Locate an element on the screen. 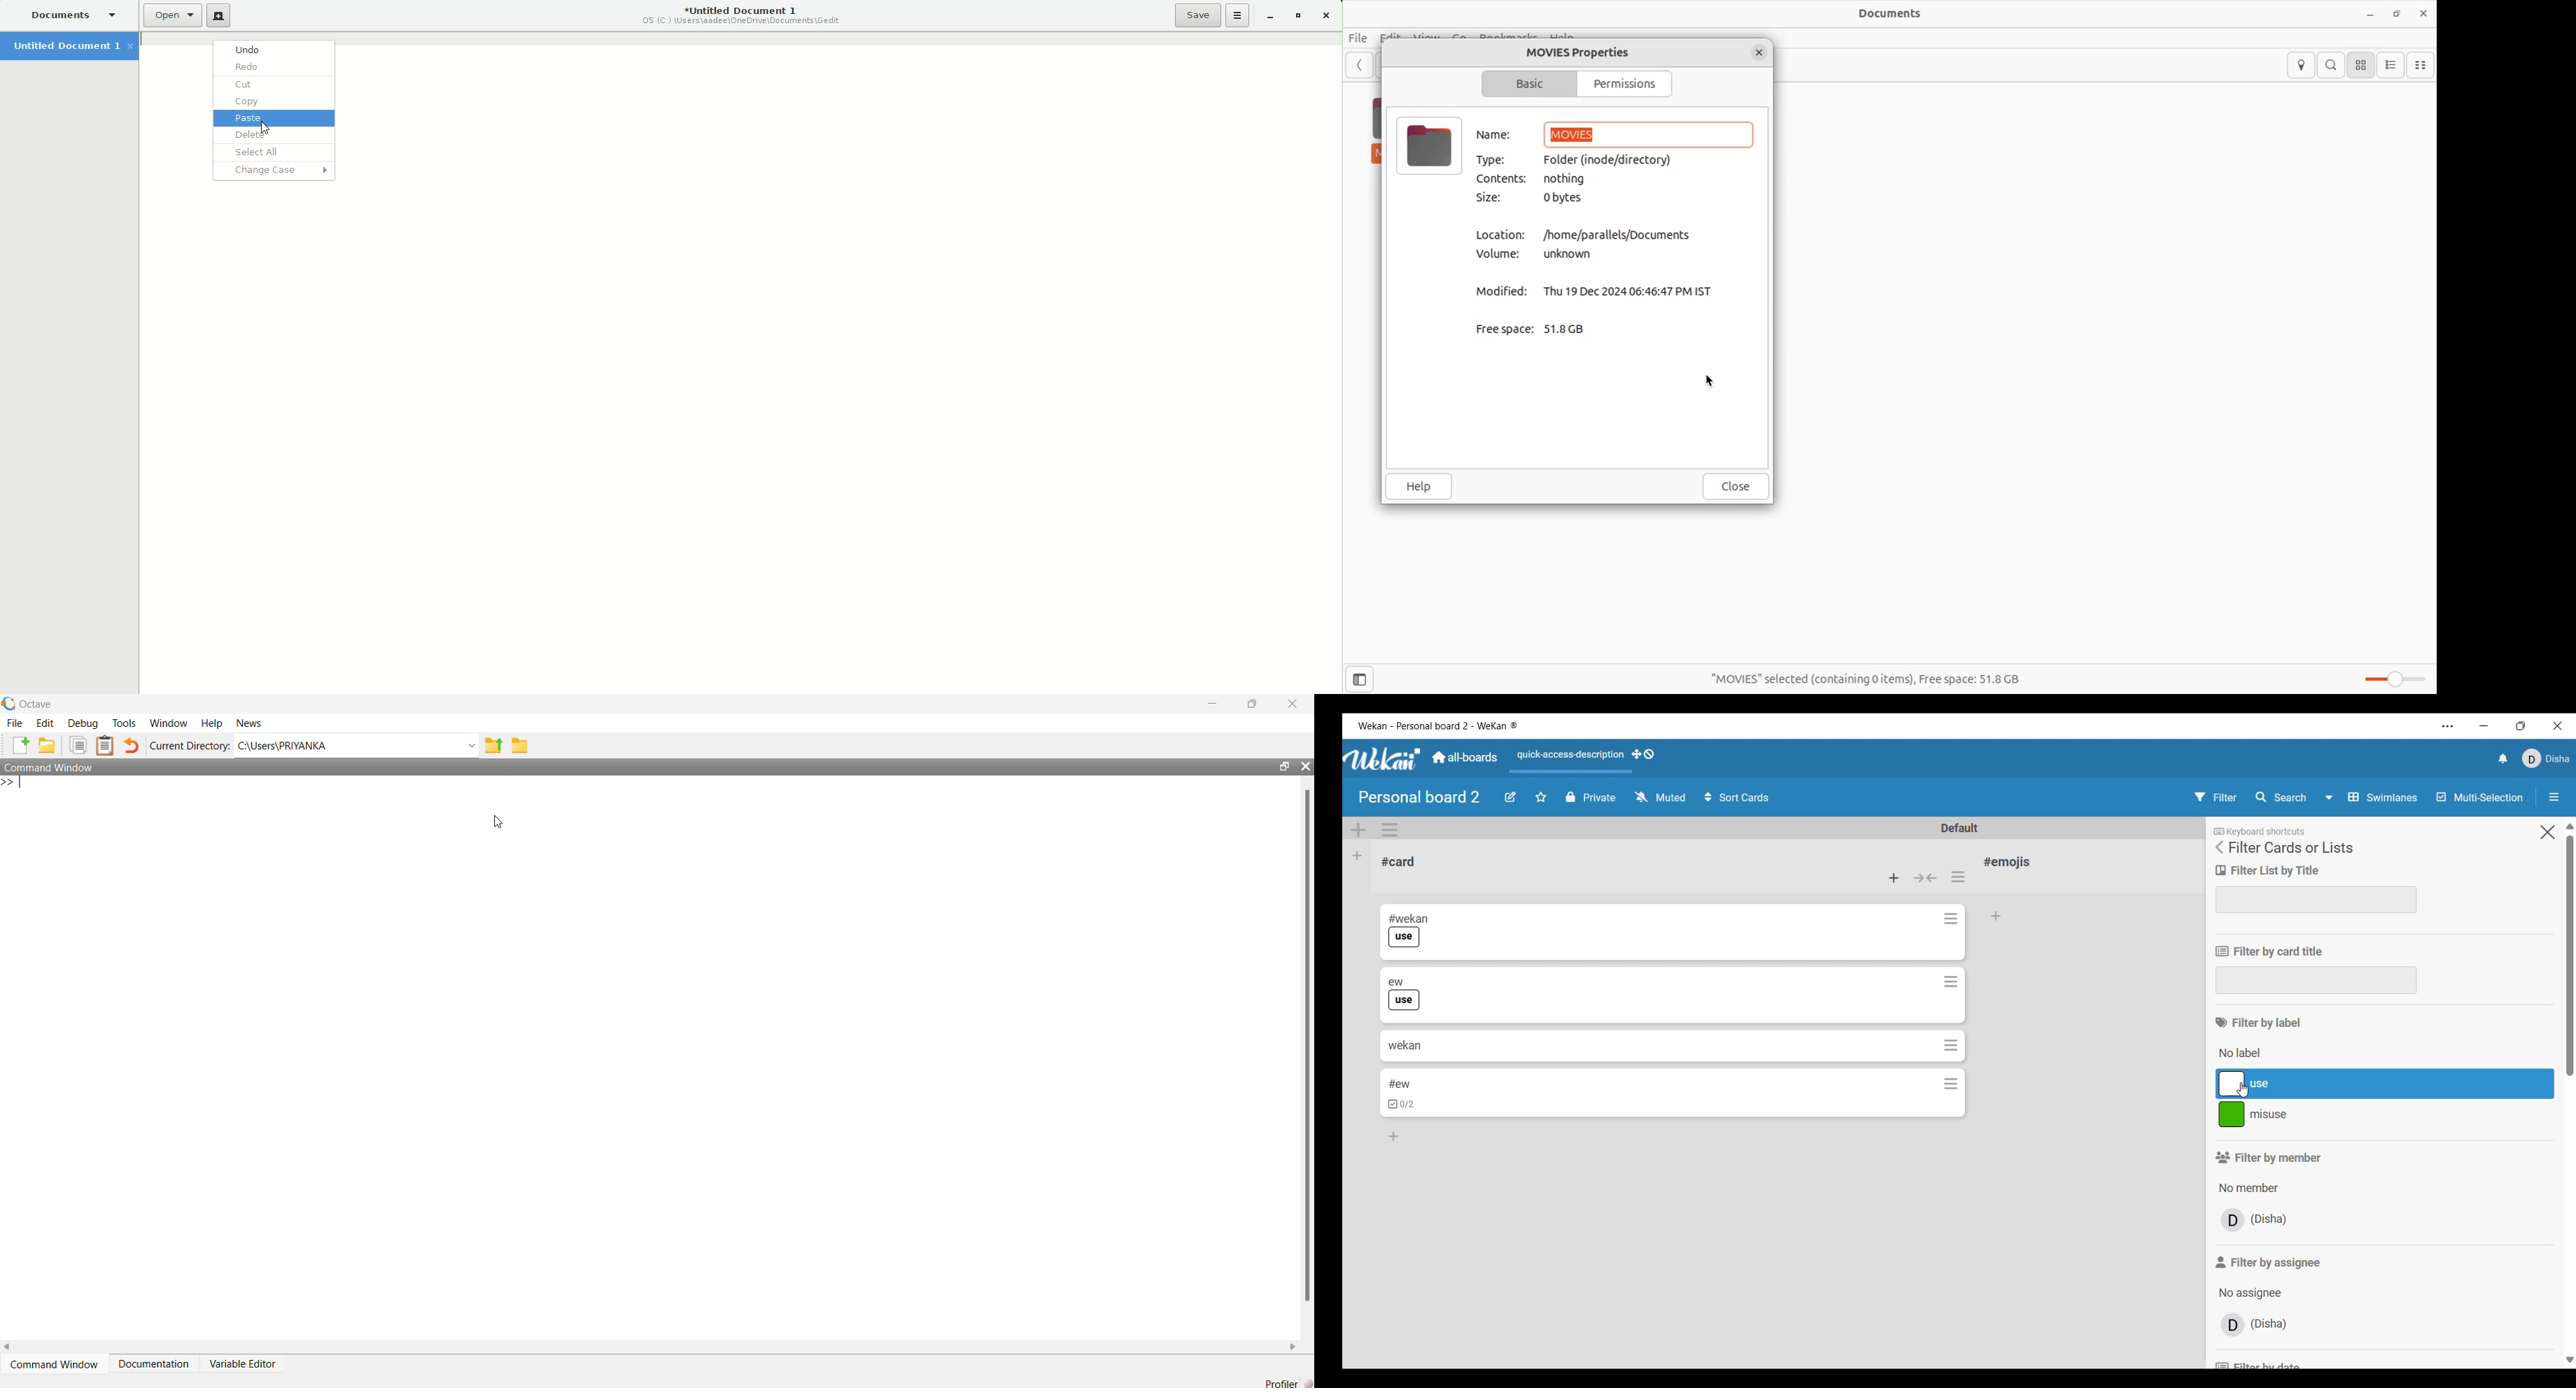 Image resolution: width=2576 pixels, height=1400 pixels. Card name is located at coordinates (1398, 862).